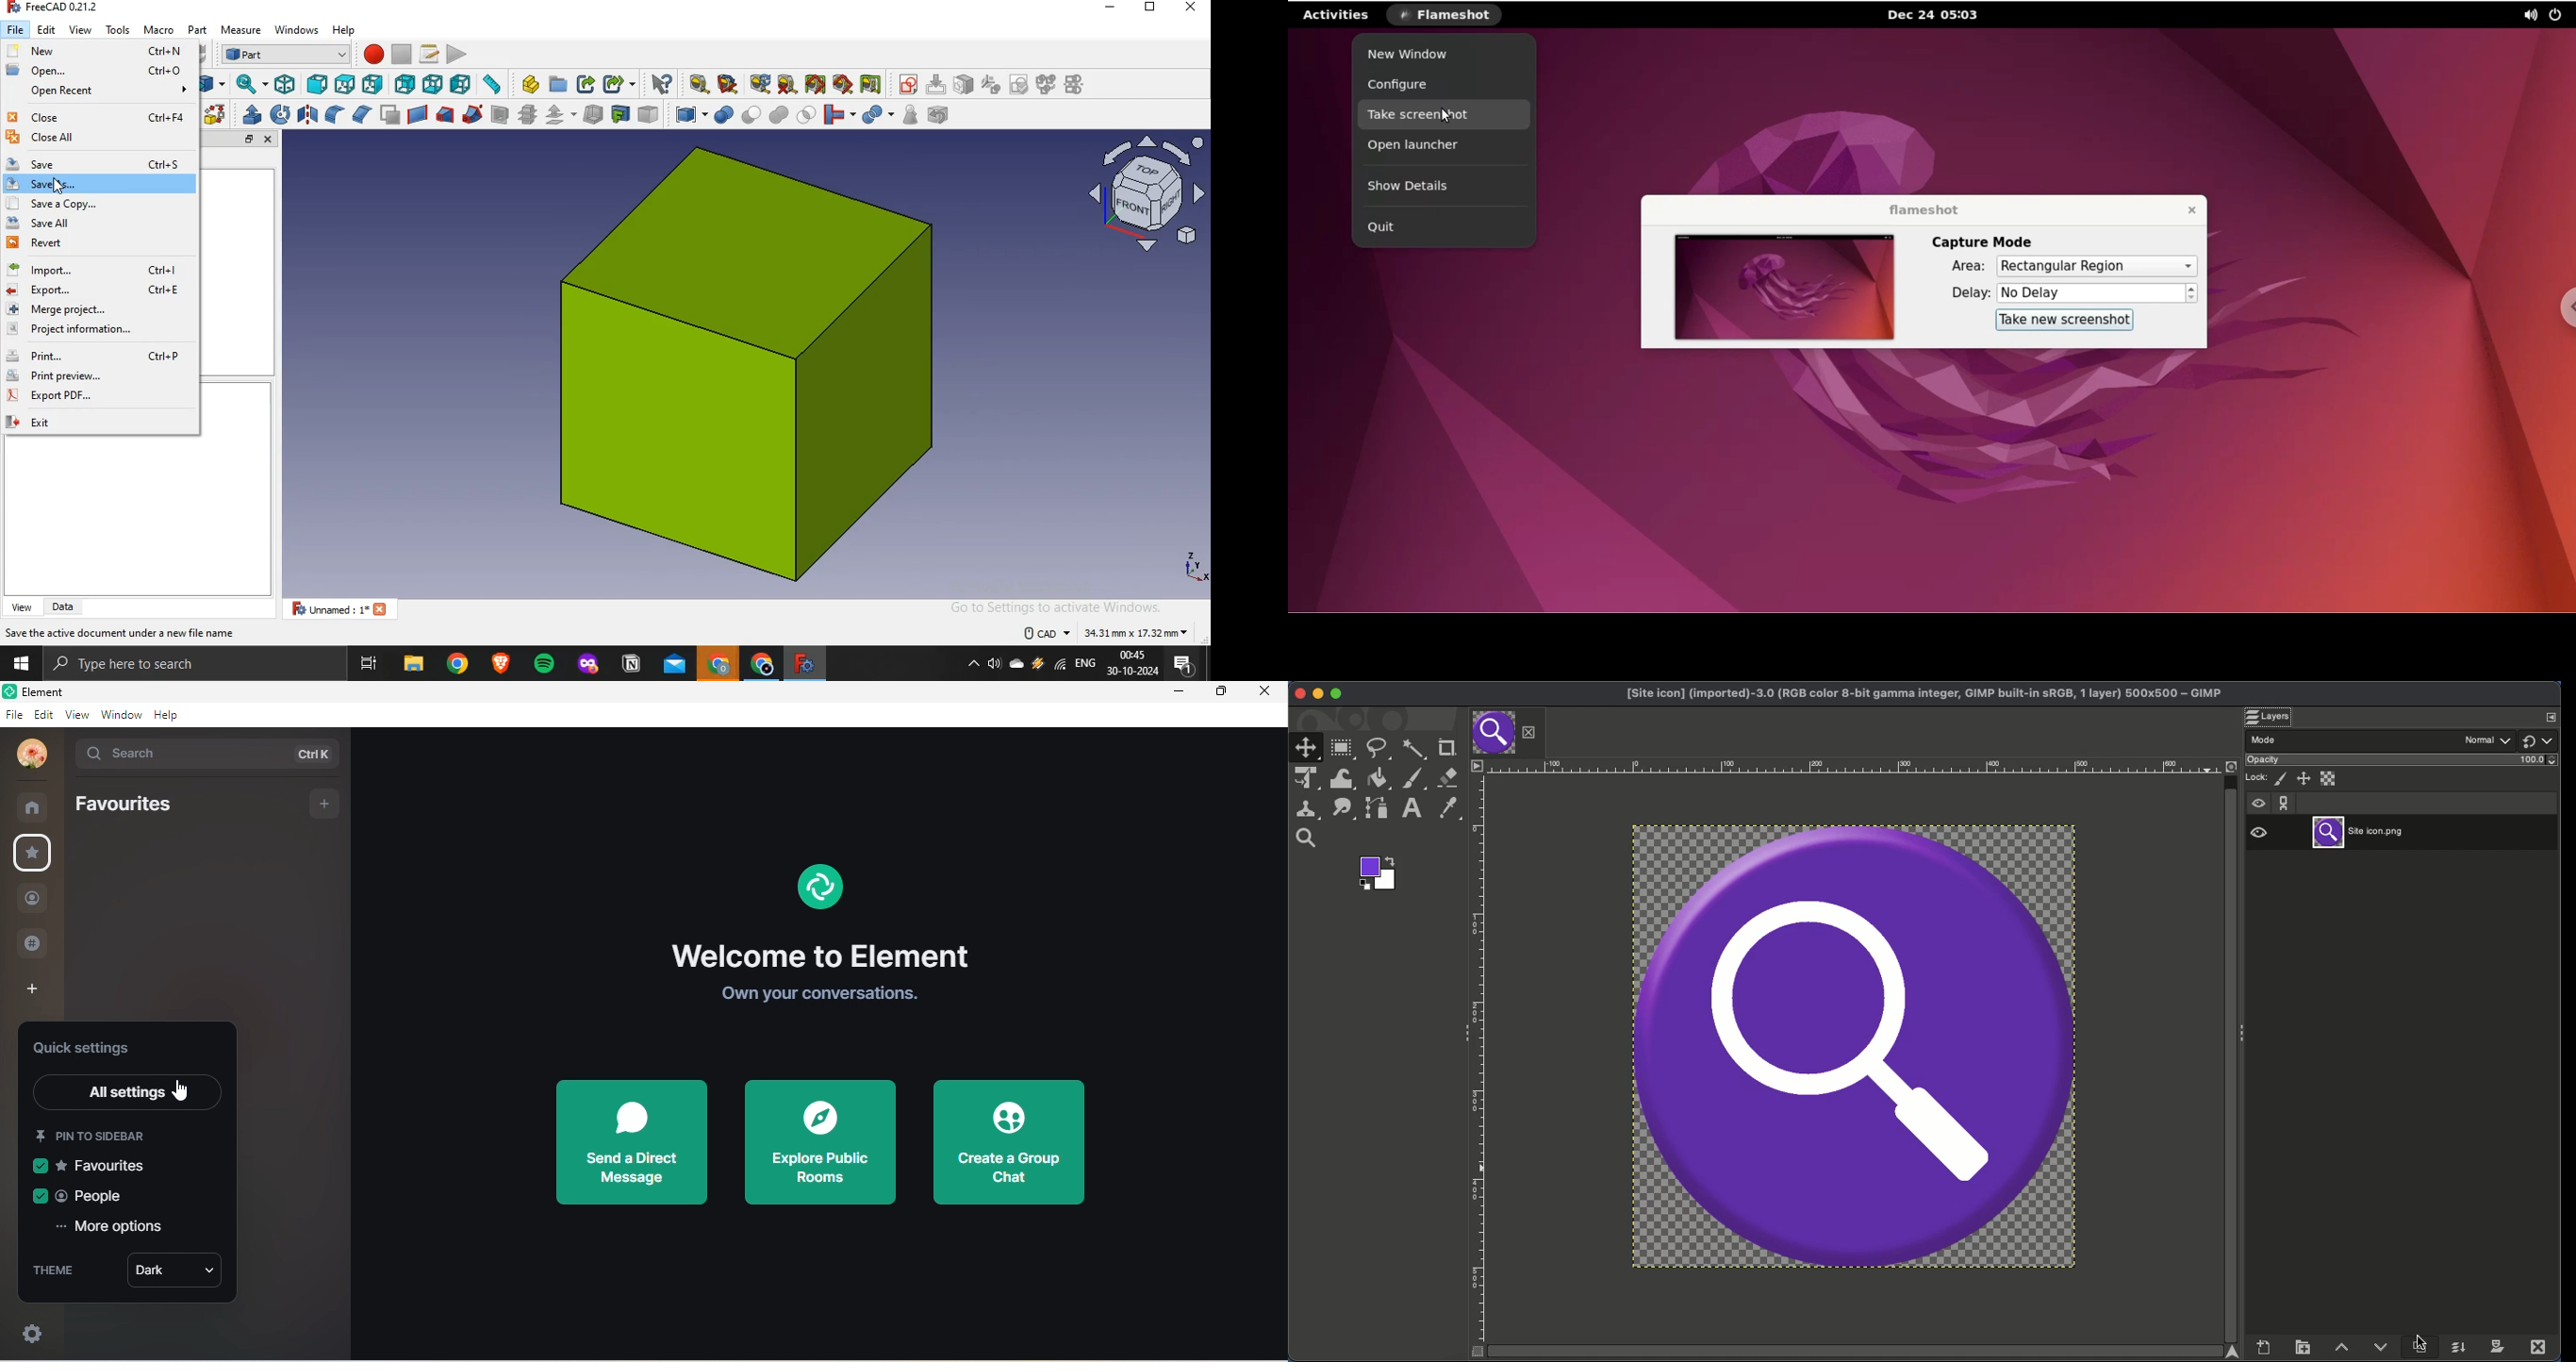  What do you see at coordinates (2264, 1345) in the screenshot?
I see `Create a new layer` at bounding box center [2264, 1345].